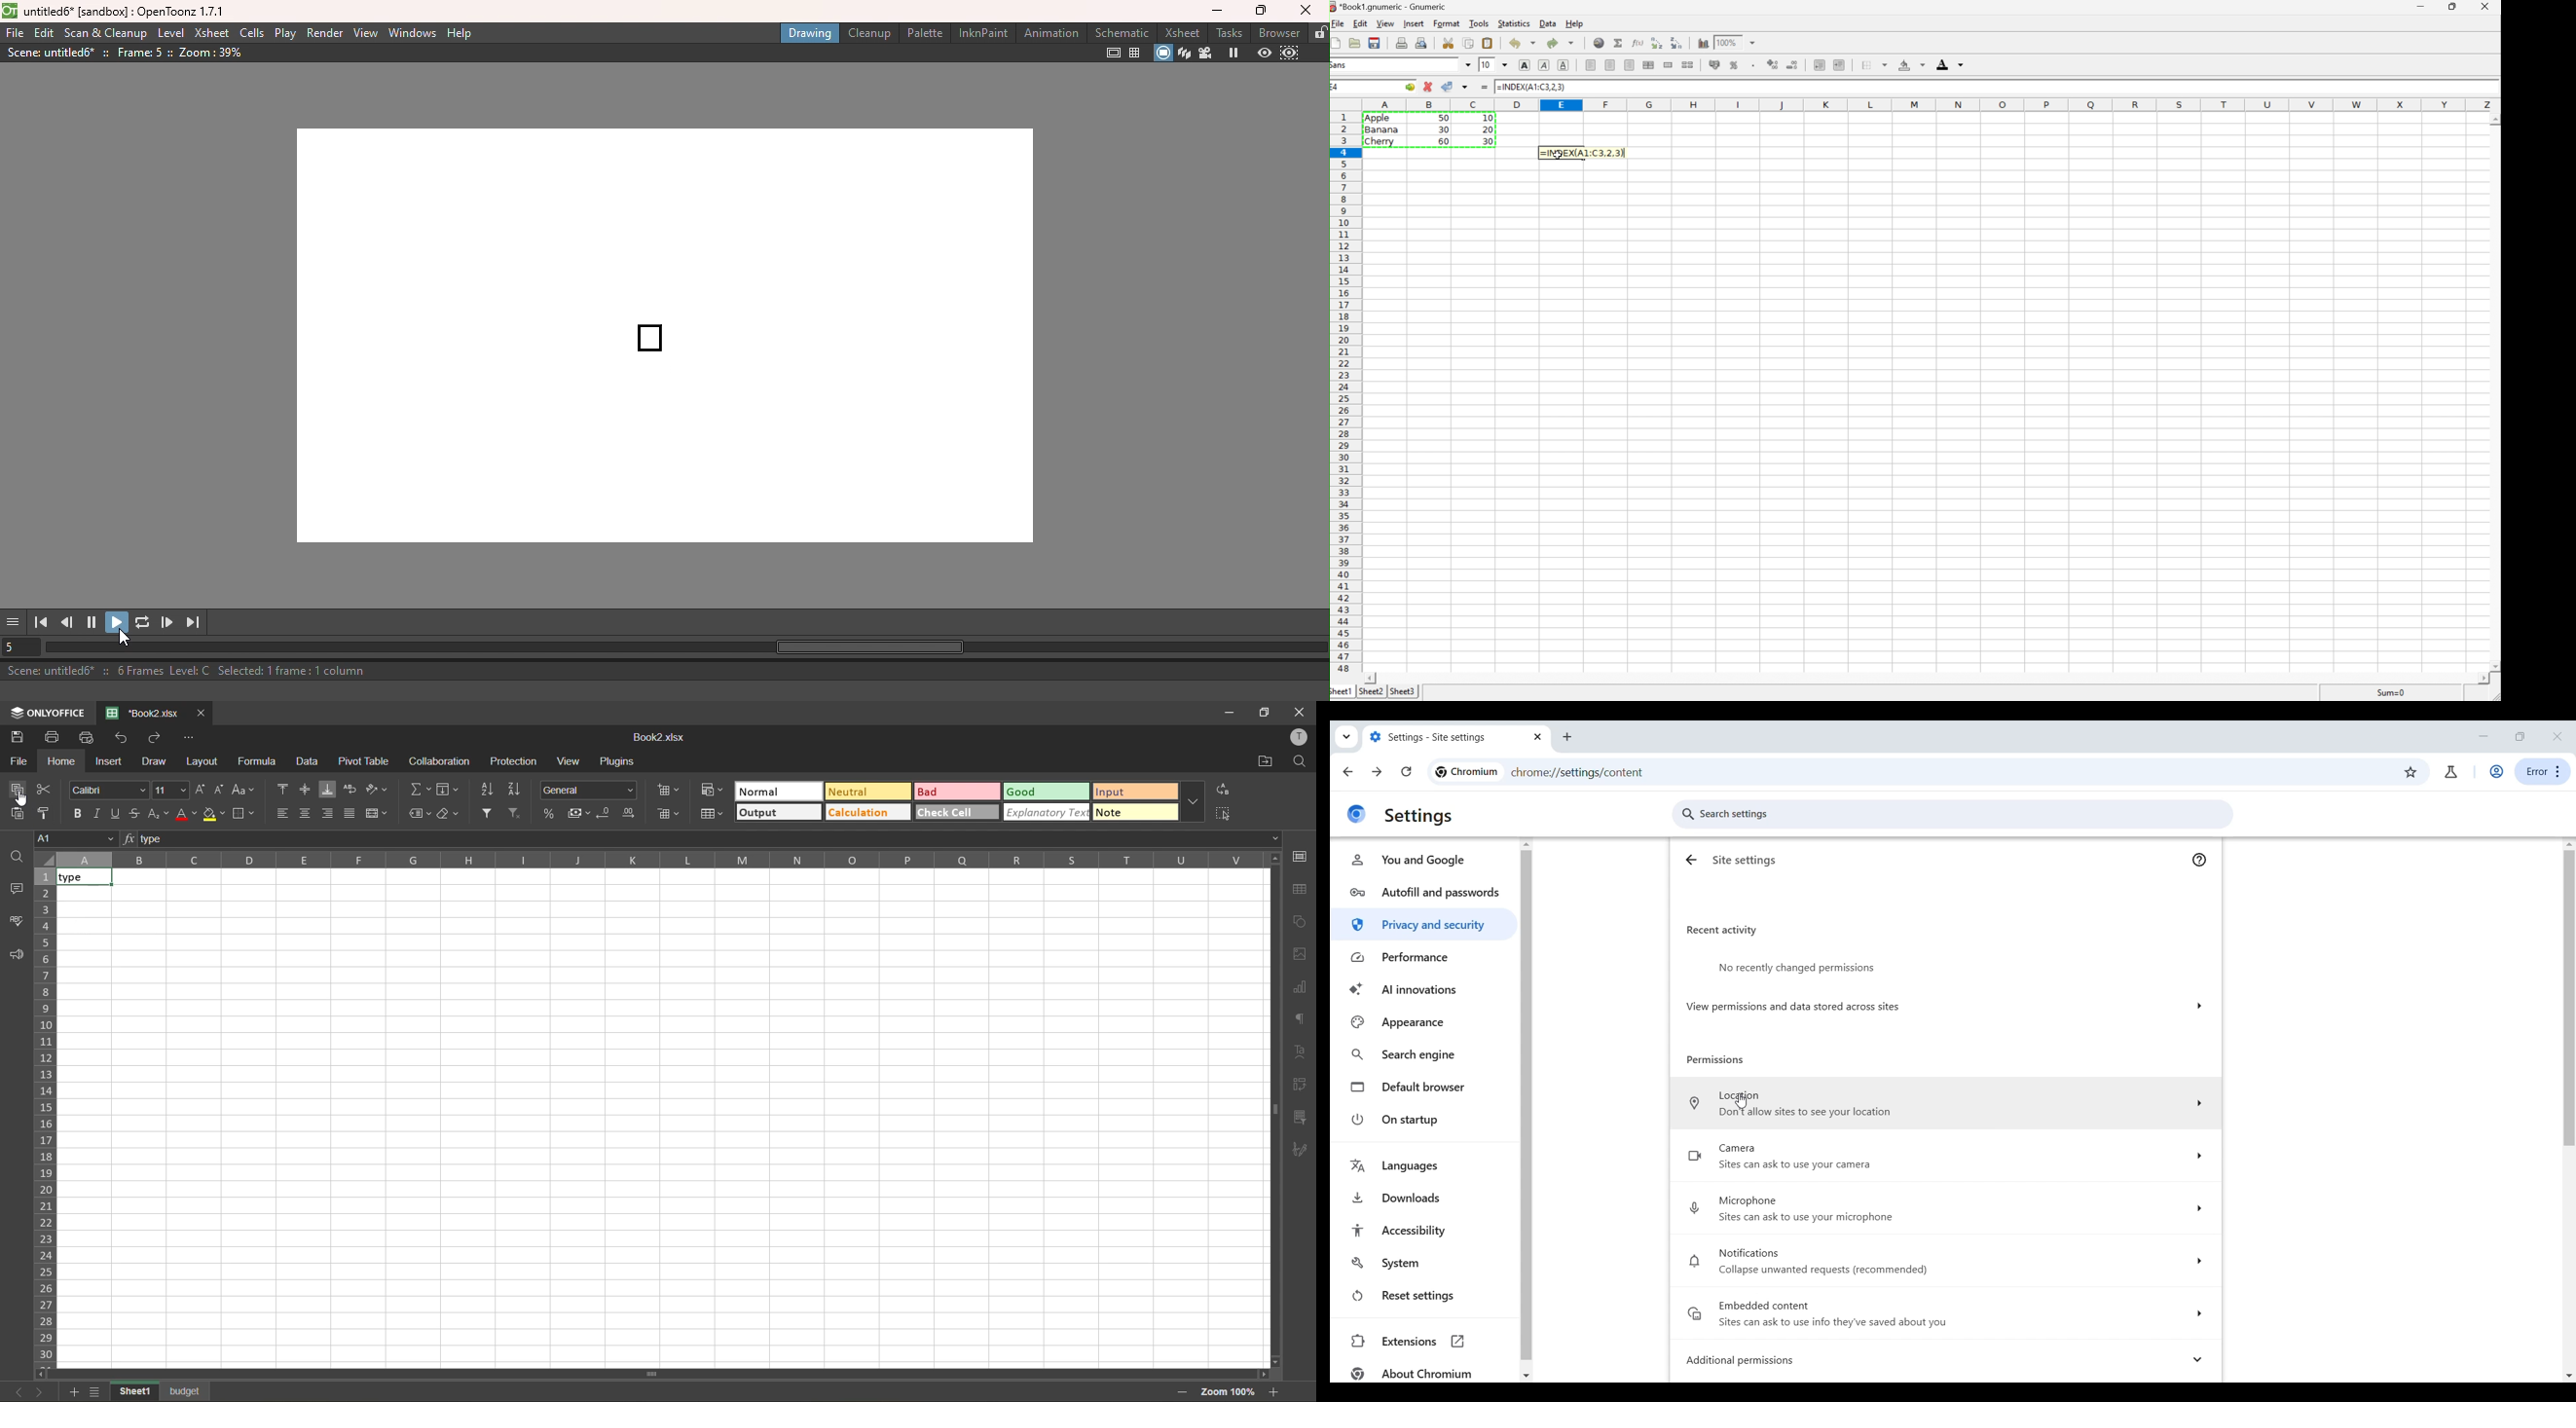  Describe the element at coordinates (1588, 64) in the screenshot. I see `align left` at that location.